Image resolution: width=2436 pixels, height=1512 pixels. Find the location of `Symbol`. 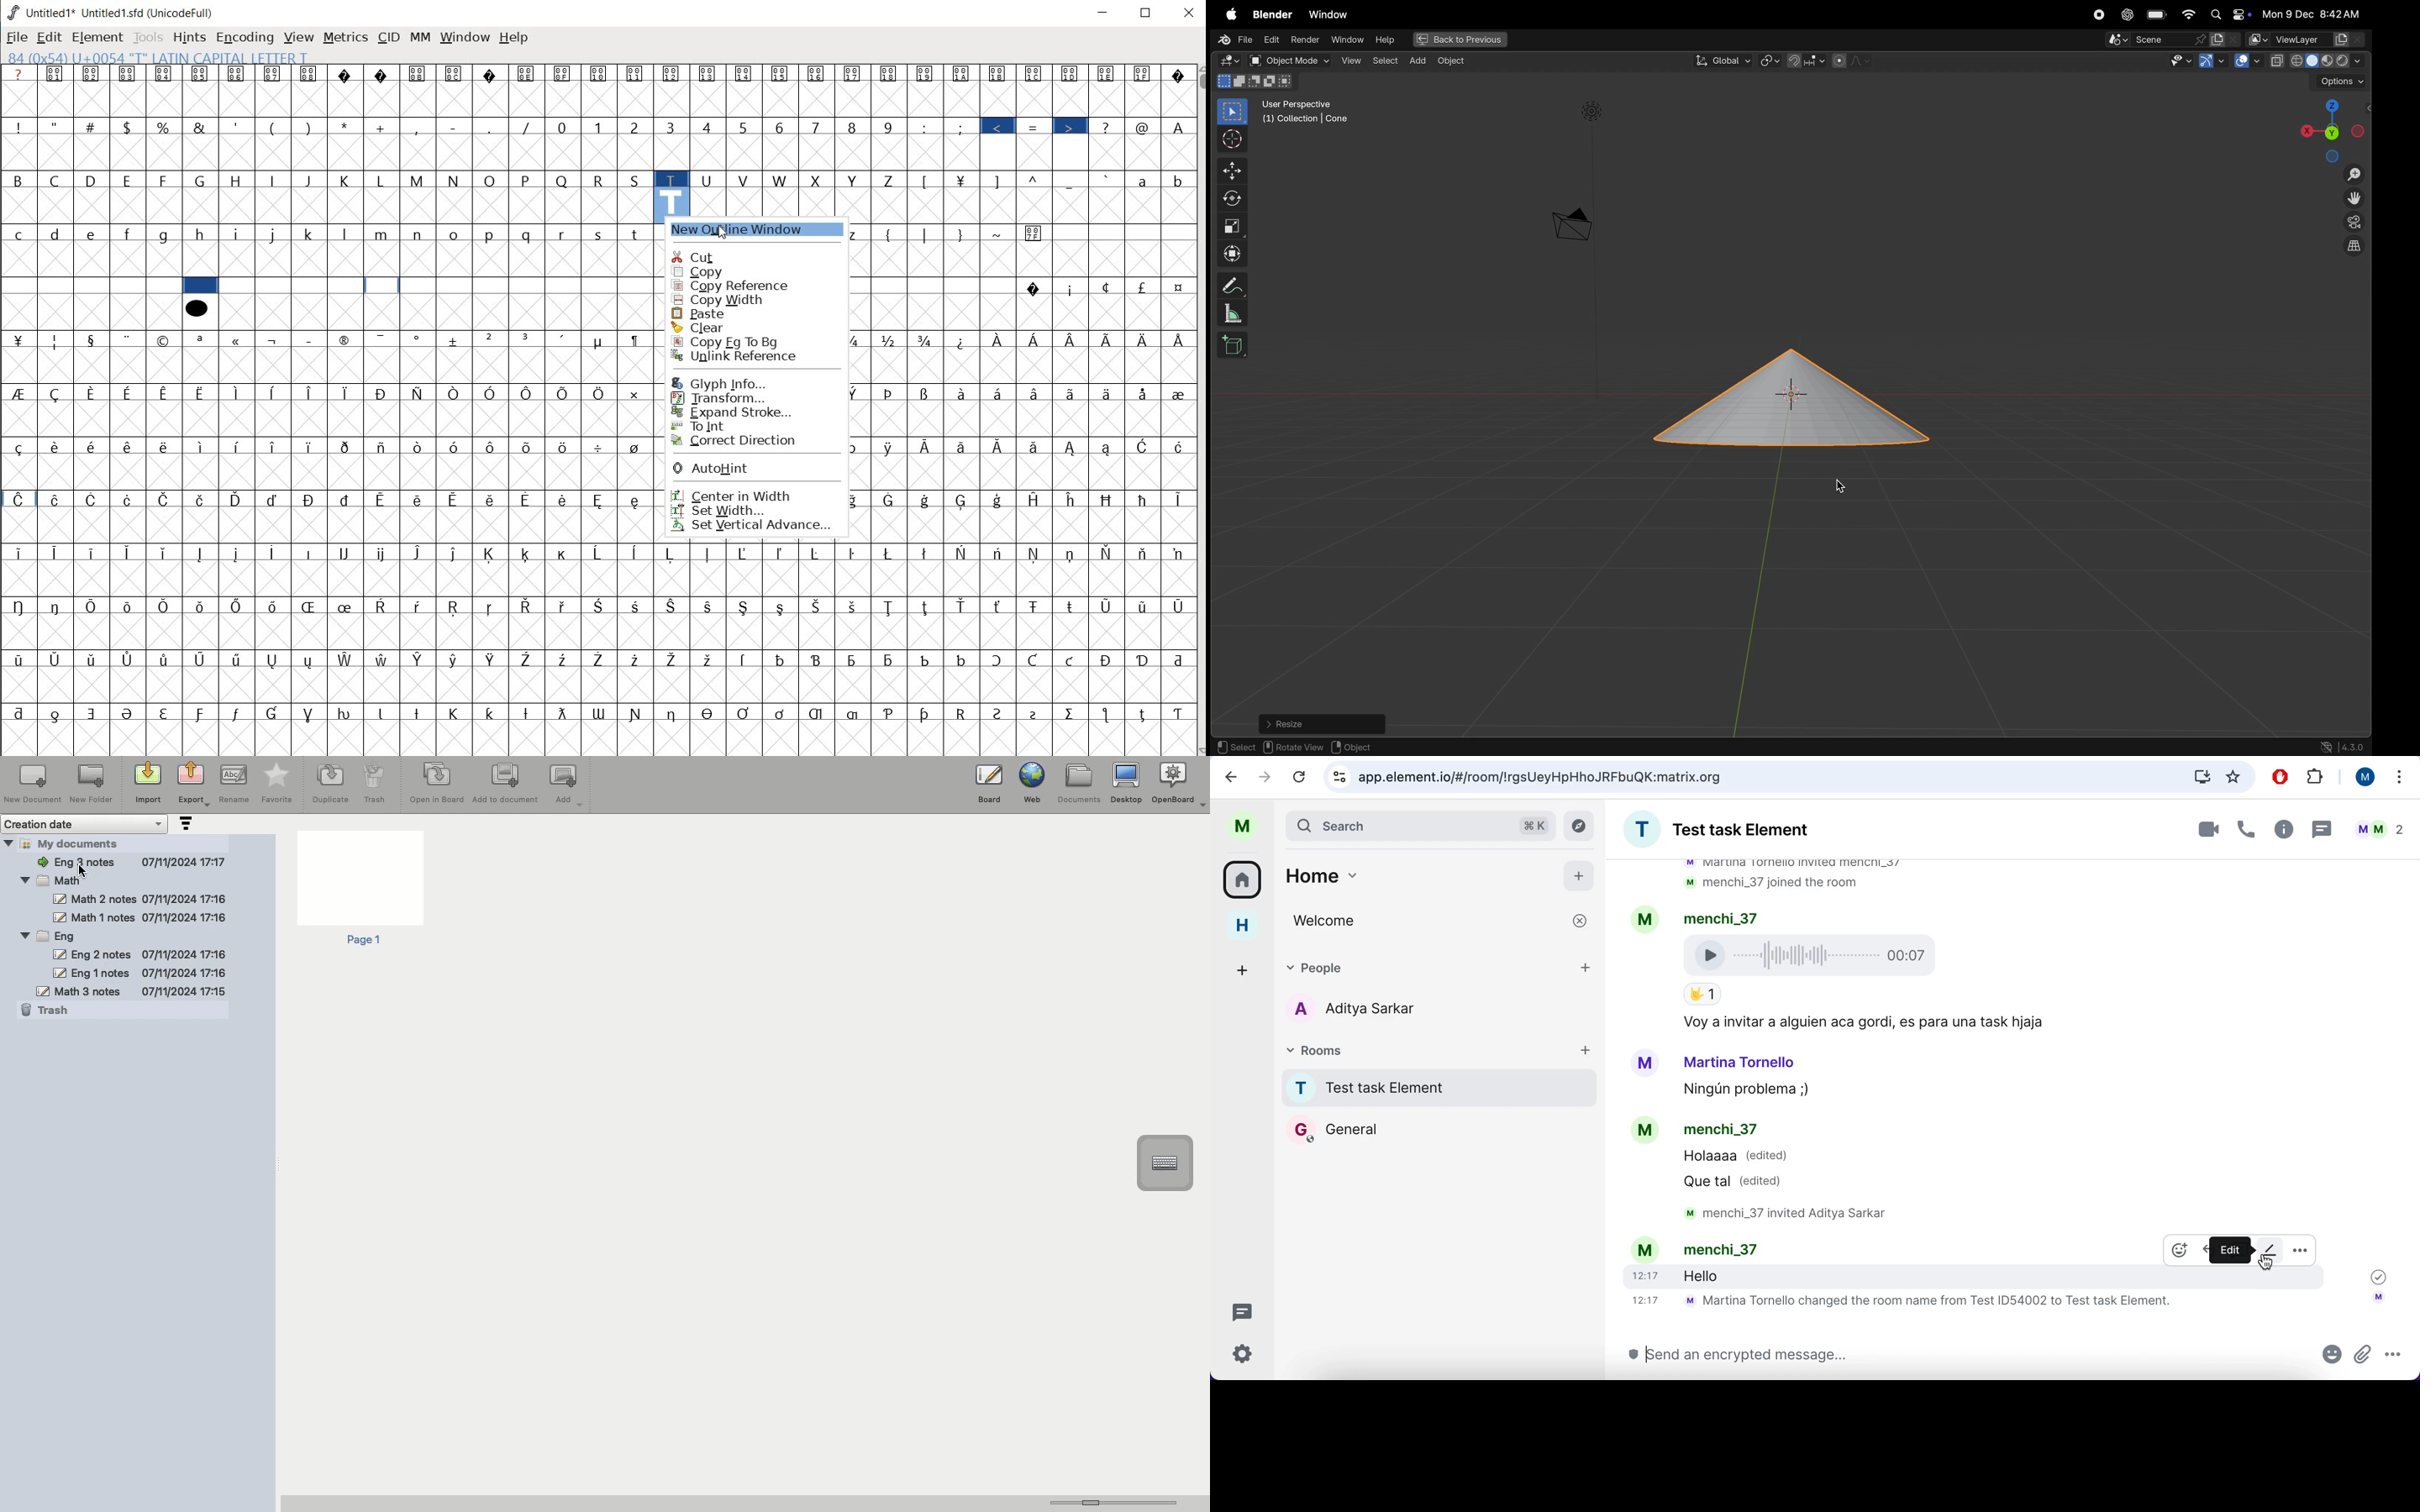

Symbol is located at coordinates (1035, 393).